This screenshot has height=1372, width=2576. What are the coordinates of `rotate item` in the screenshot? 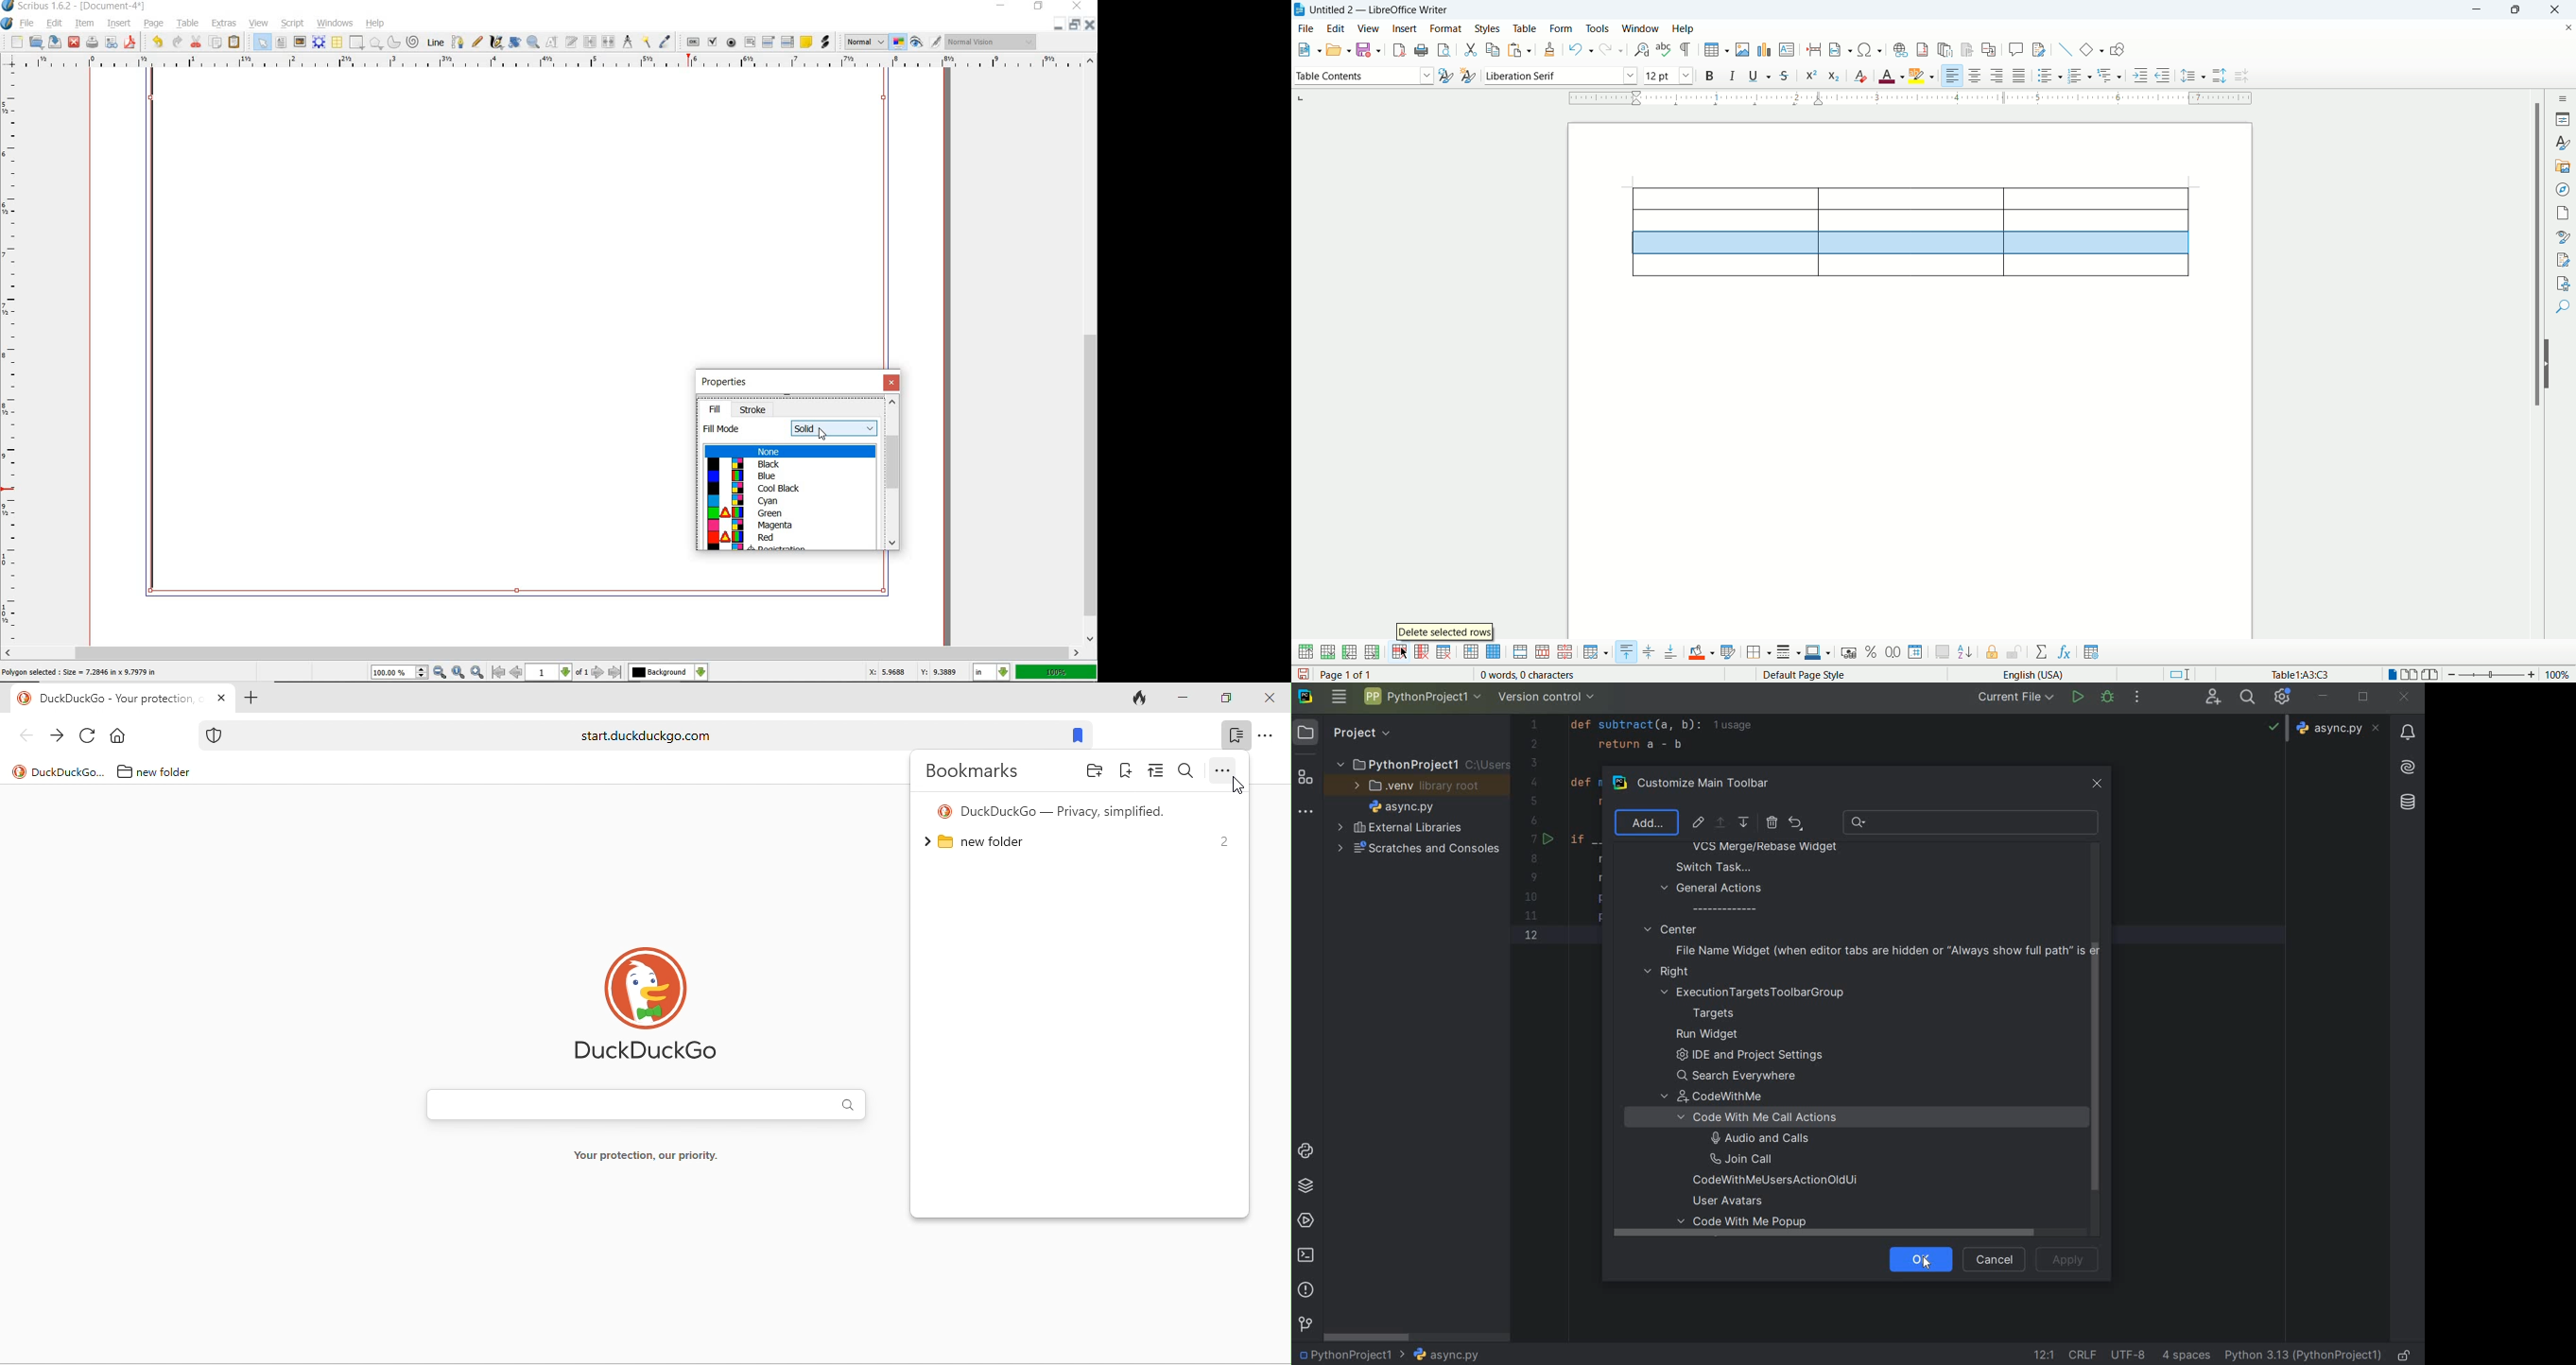 It's located at (515, 43).